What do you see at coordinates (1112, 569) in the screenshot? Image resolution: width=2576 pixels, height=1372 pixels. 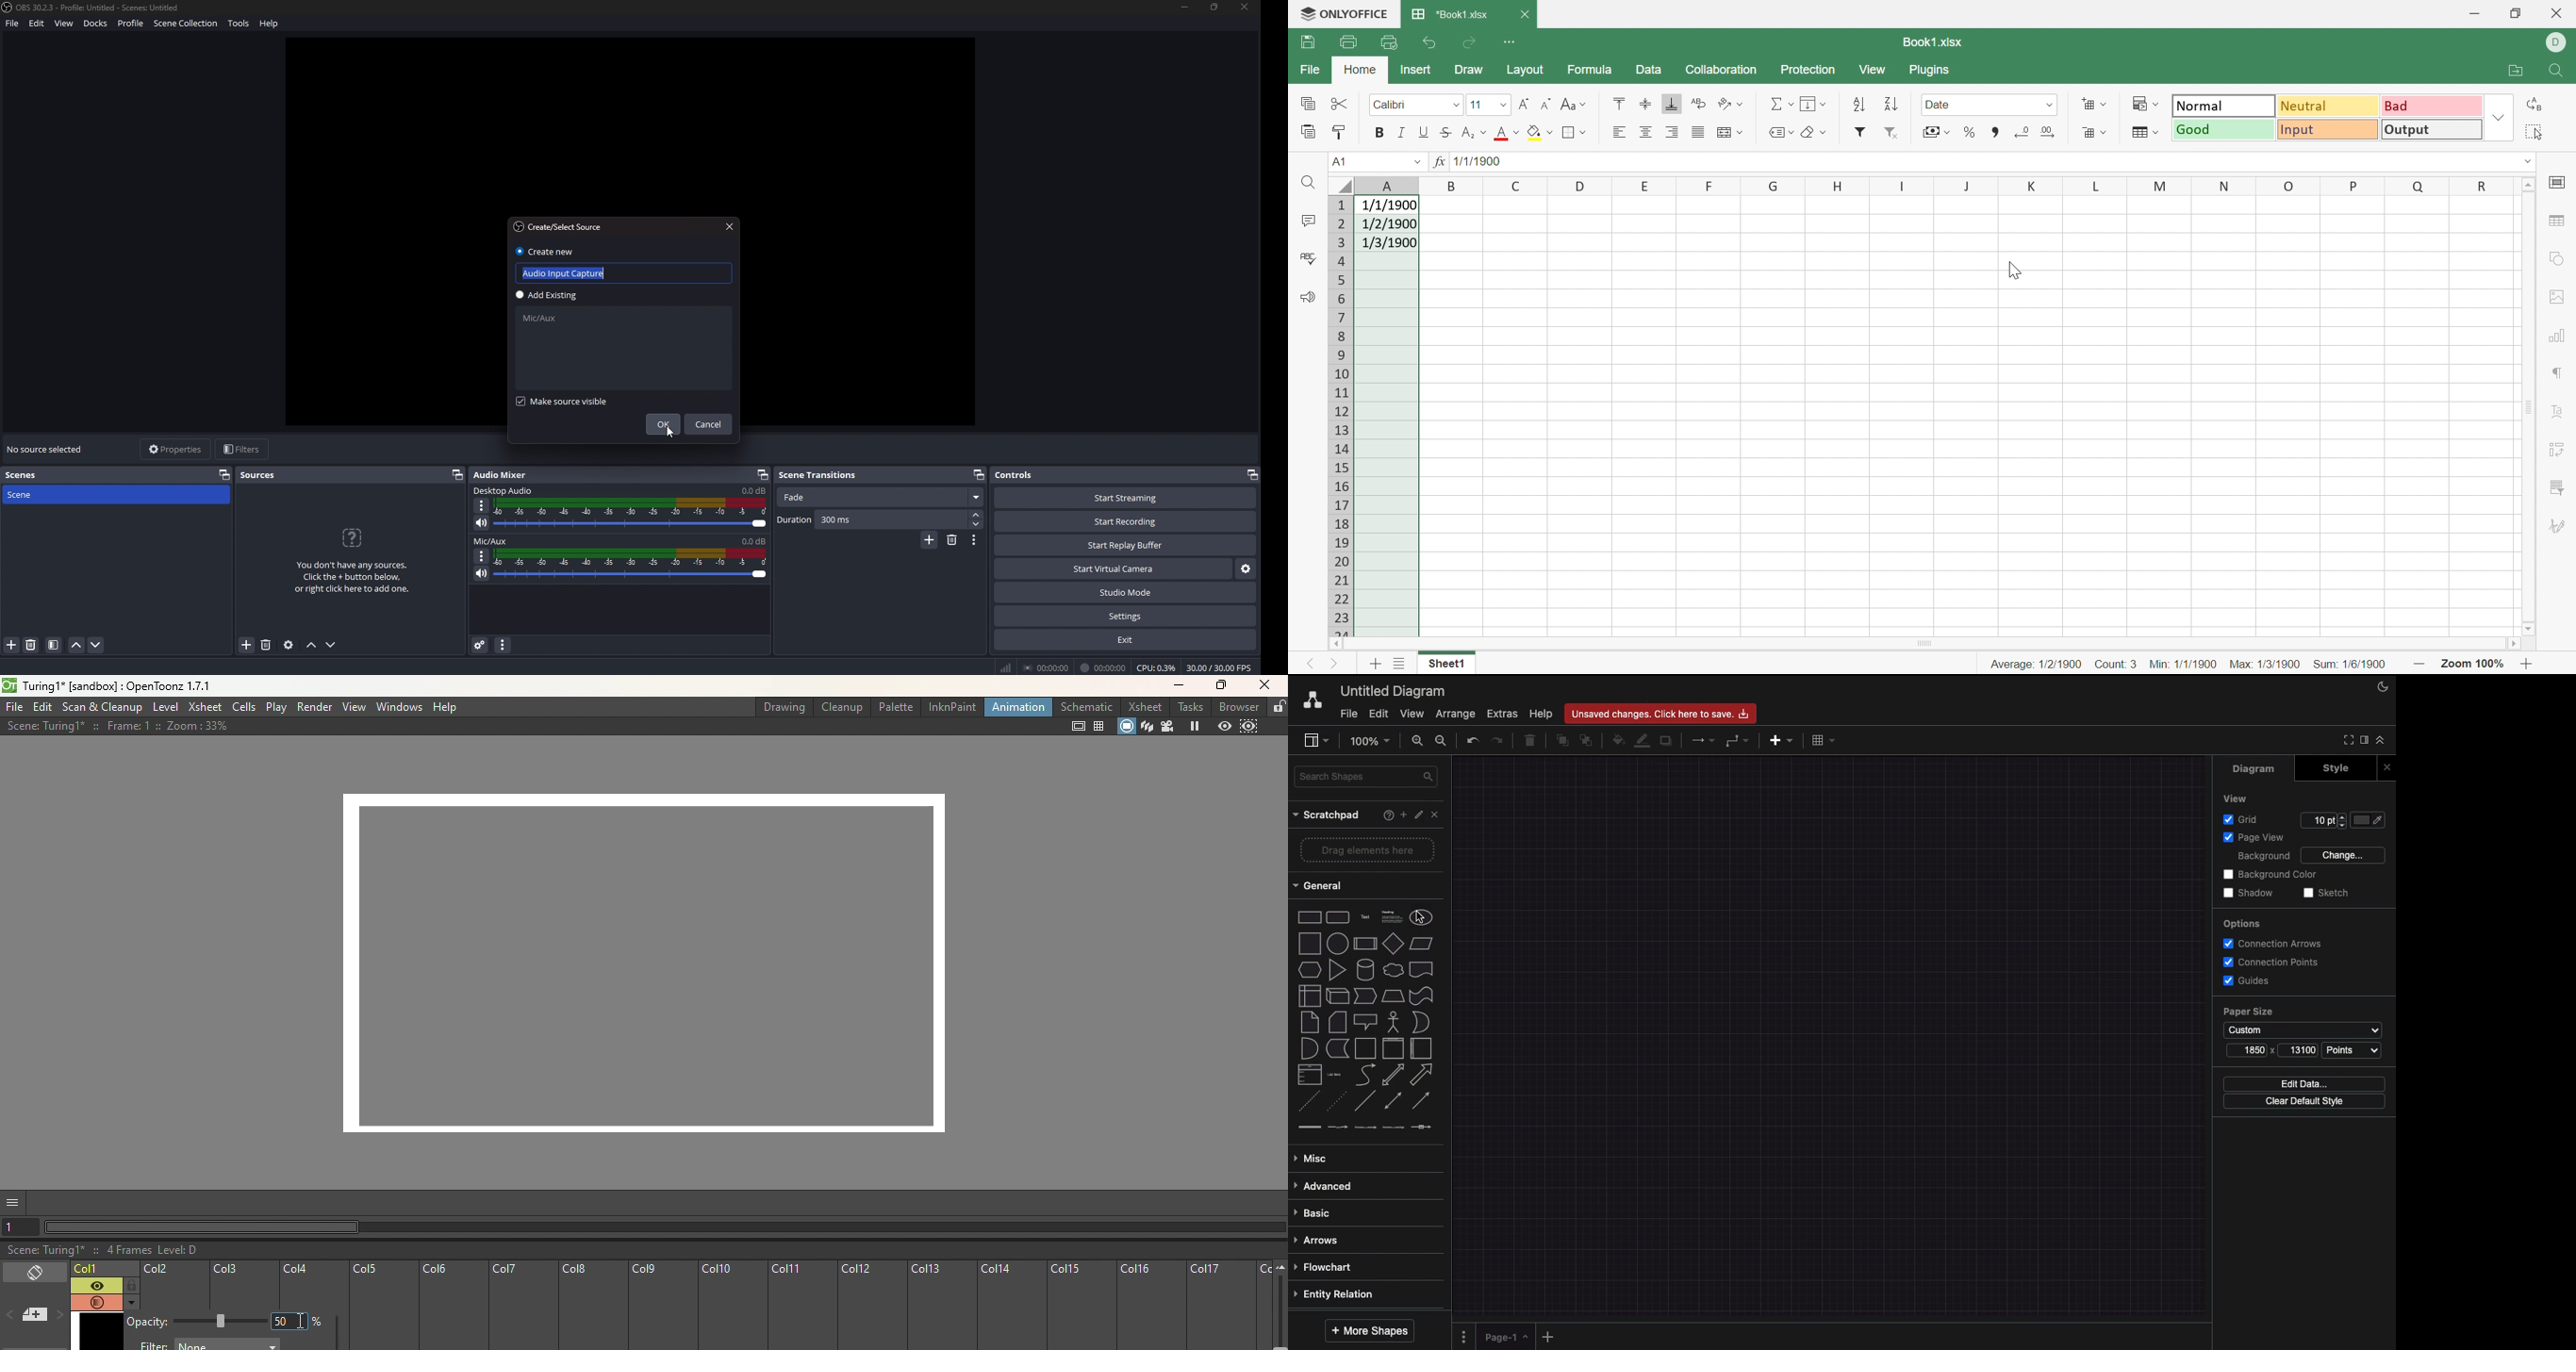 I see `start virtual camera` at bounding box center [1112, 569].